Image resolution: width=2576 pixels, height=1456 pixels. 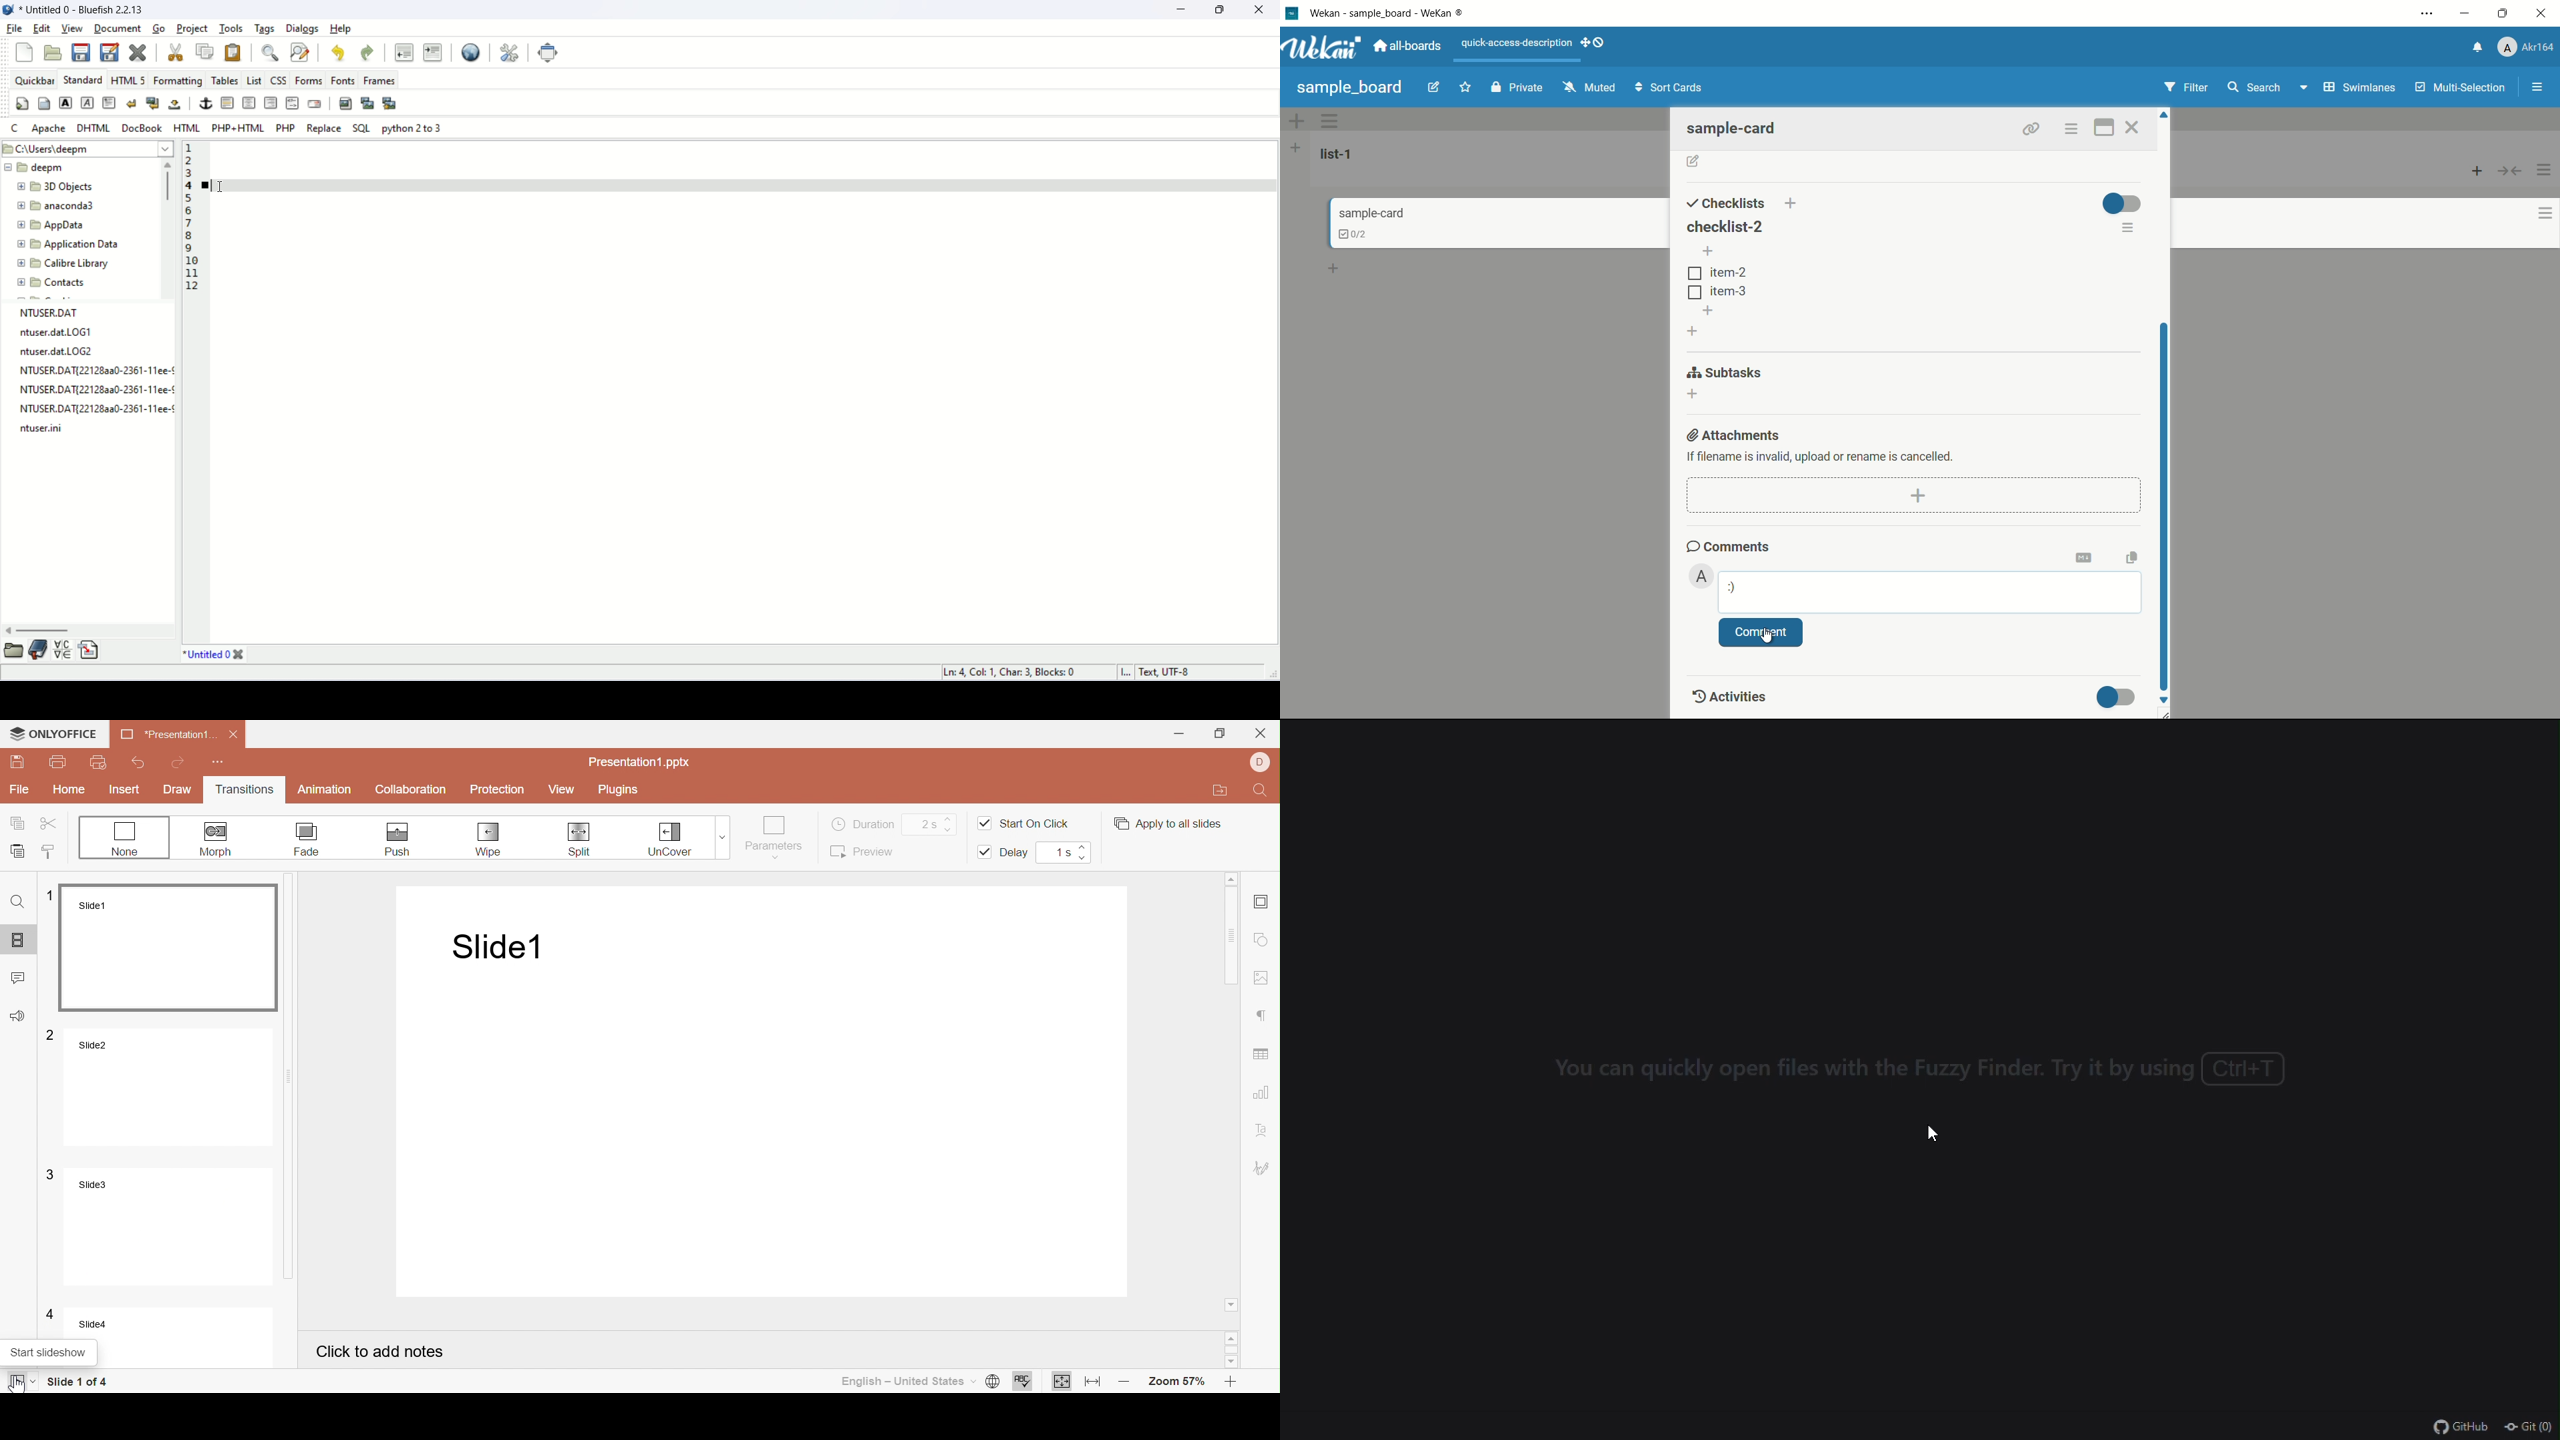 What do you see at coordinates (244, 791) in the screenshot?
I see `Transitions` at bounding box center [244, 791].